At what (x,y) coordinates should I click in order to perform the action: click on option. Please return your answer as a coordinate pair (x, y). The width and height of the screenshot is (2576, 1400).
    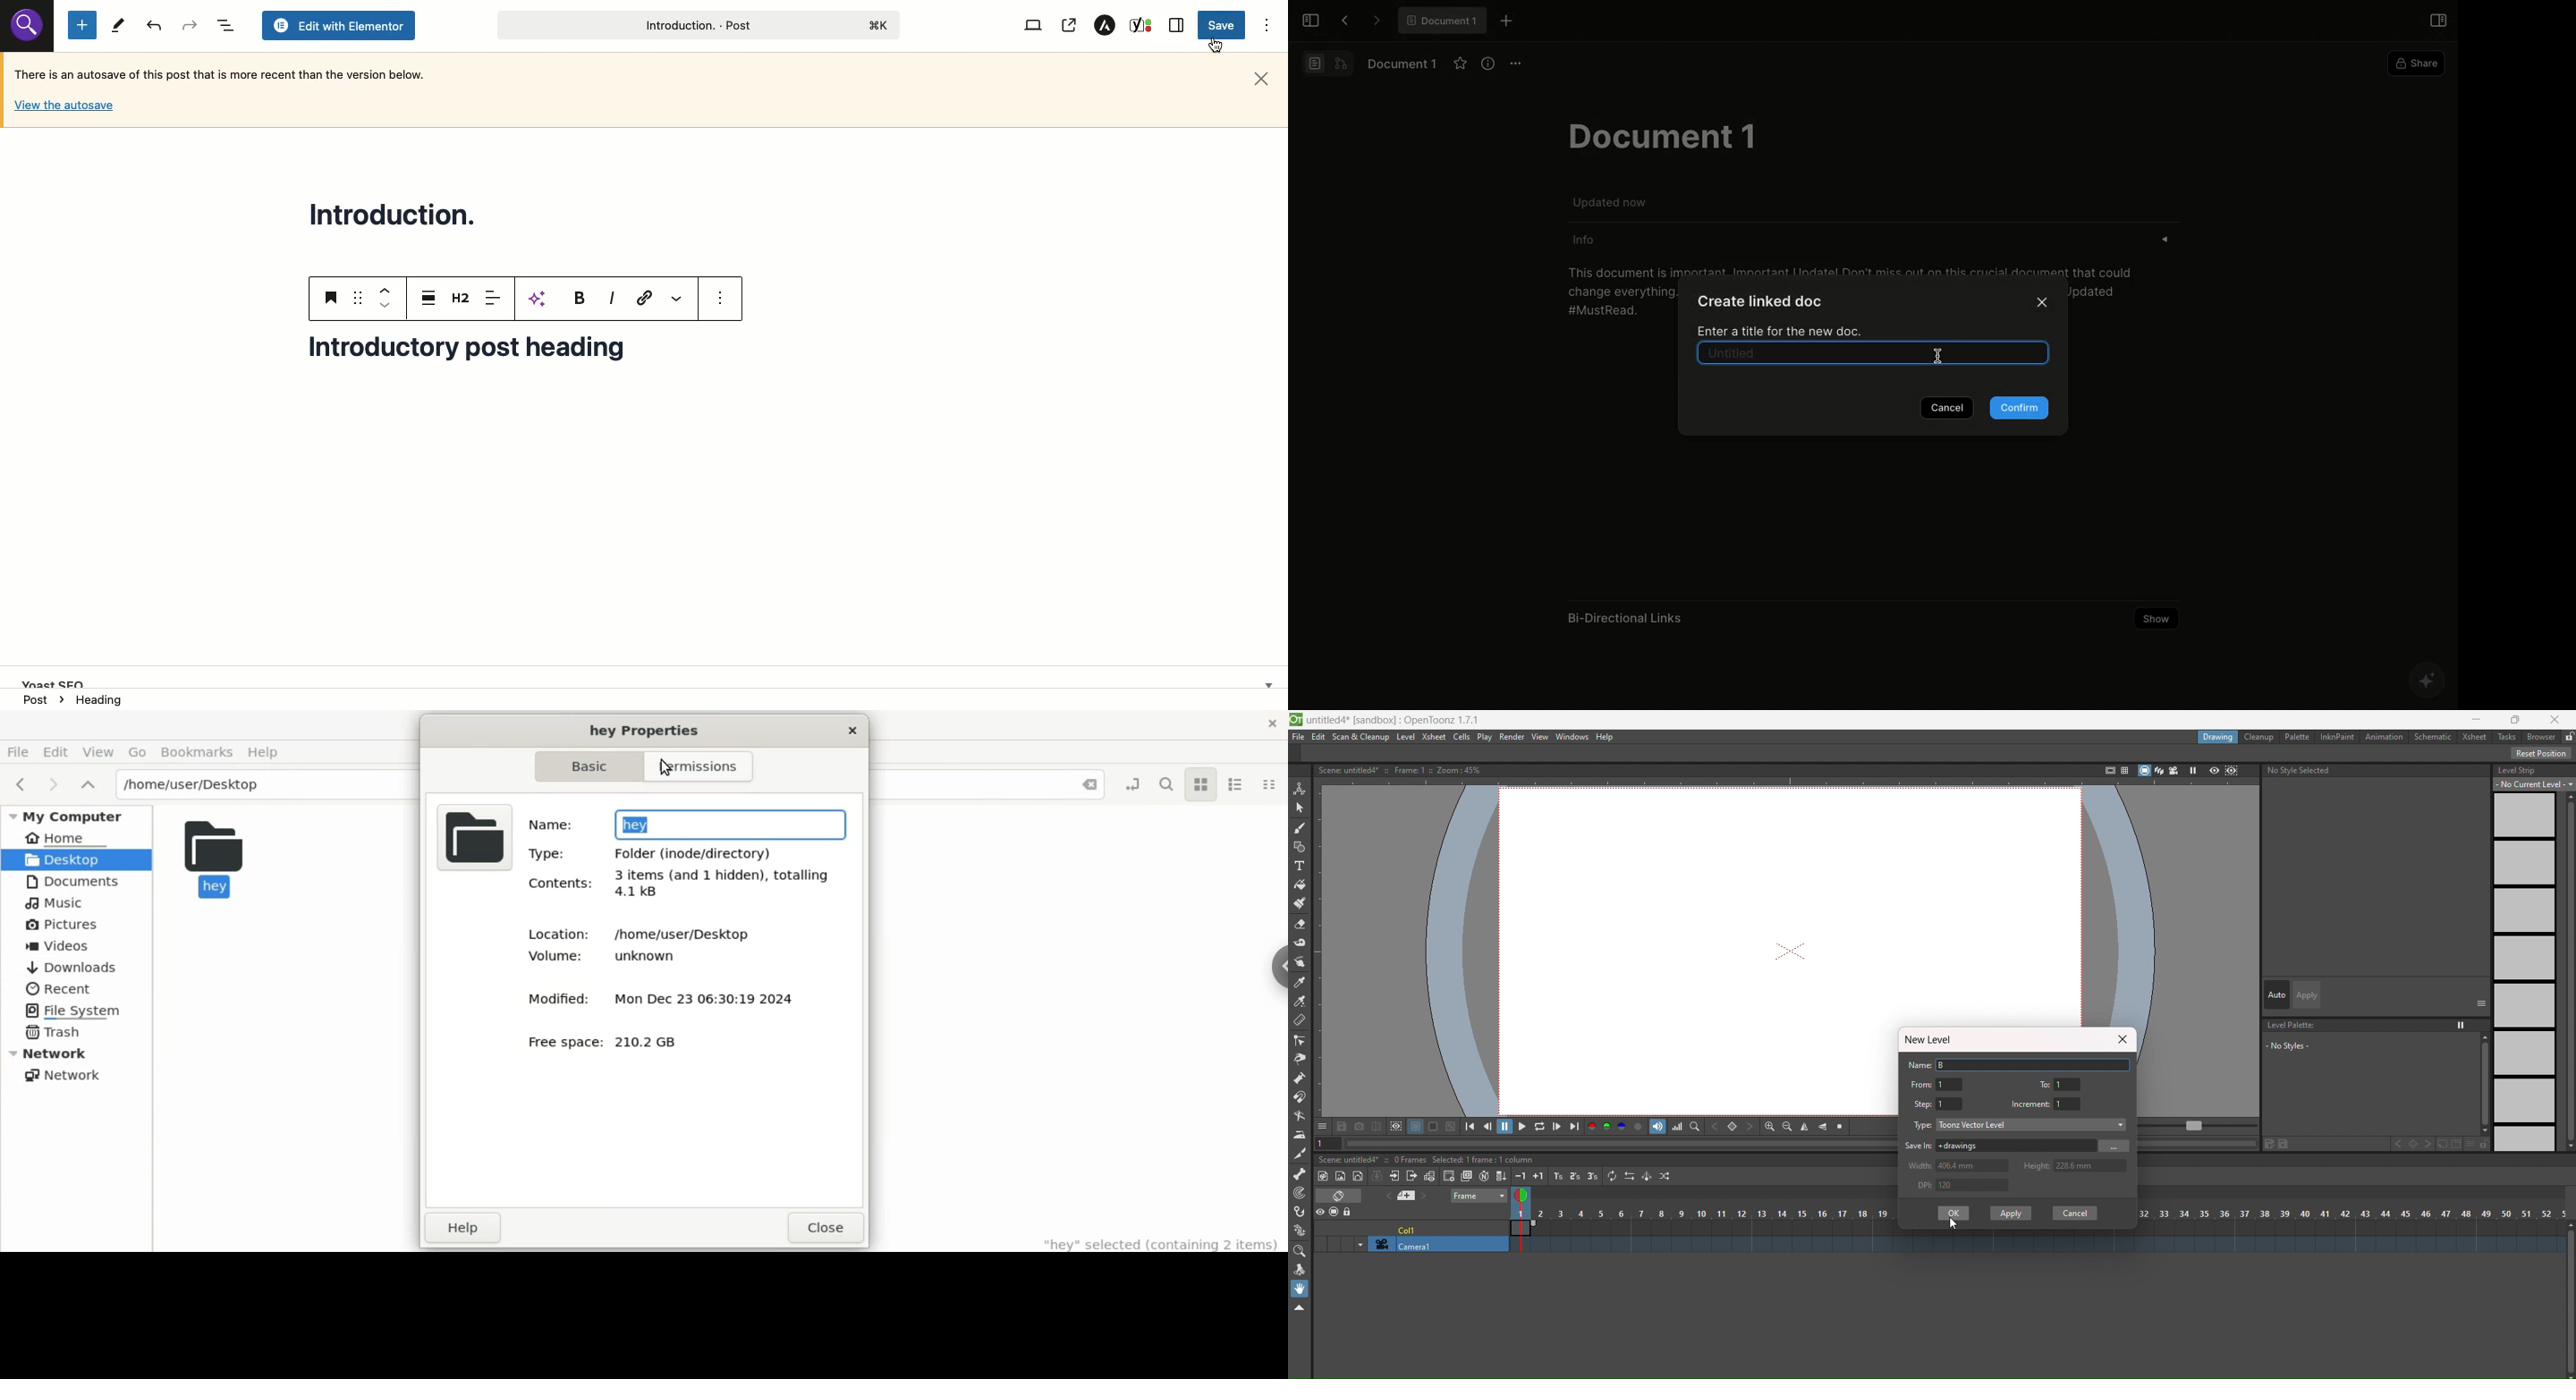
    Looking at the image, I should click on (2462, 1025).